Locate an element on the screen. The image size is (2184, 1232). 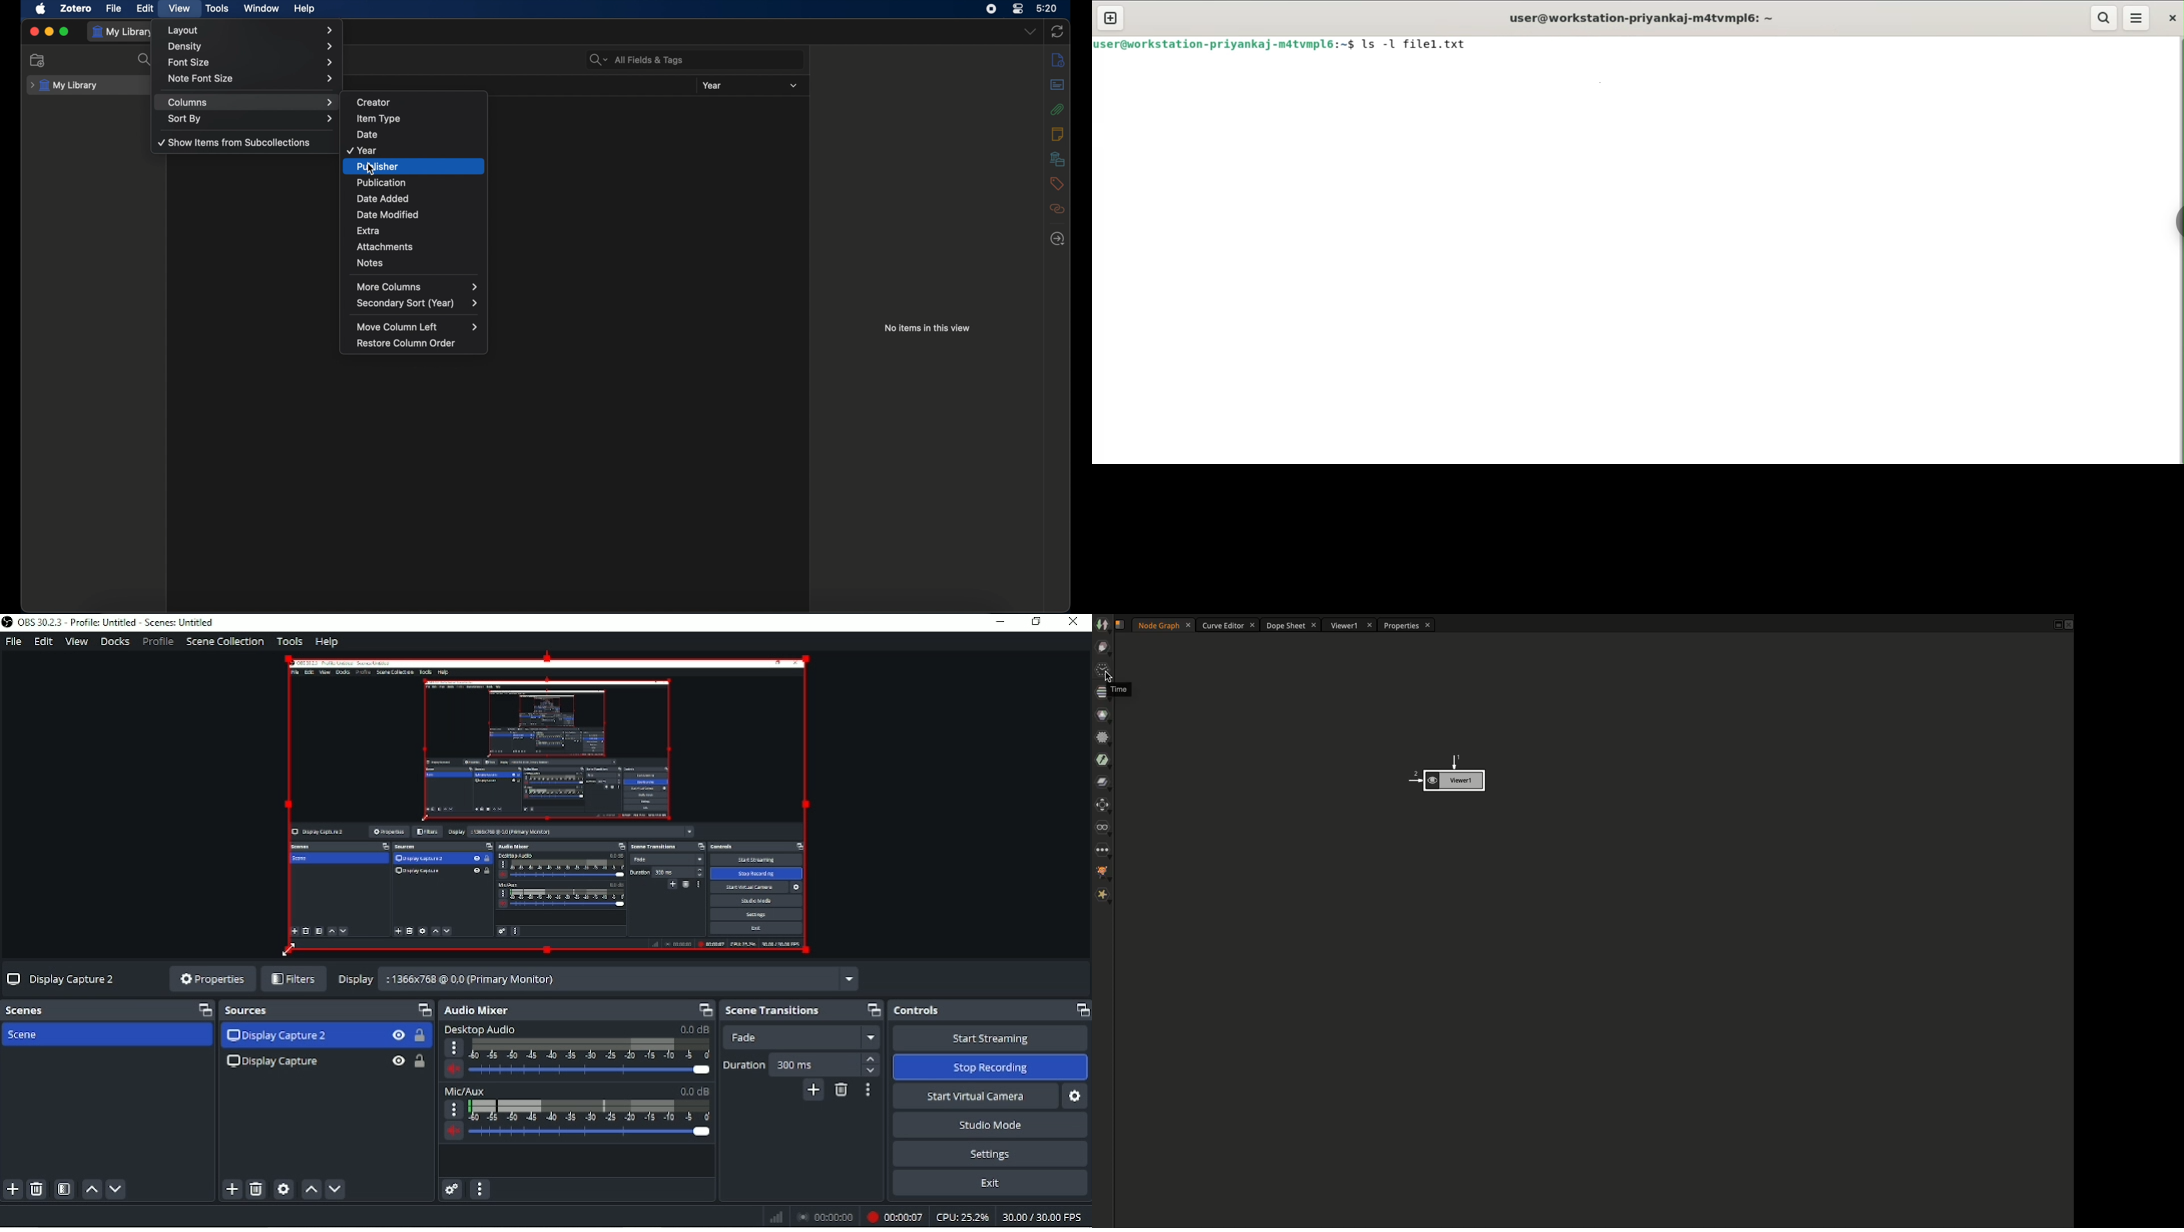
Maximize is located at coordinates (424, 1010).